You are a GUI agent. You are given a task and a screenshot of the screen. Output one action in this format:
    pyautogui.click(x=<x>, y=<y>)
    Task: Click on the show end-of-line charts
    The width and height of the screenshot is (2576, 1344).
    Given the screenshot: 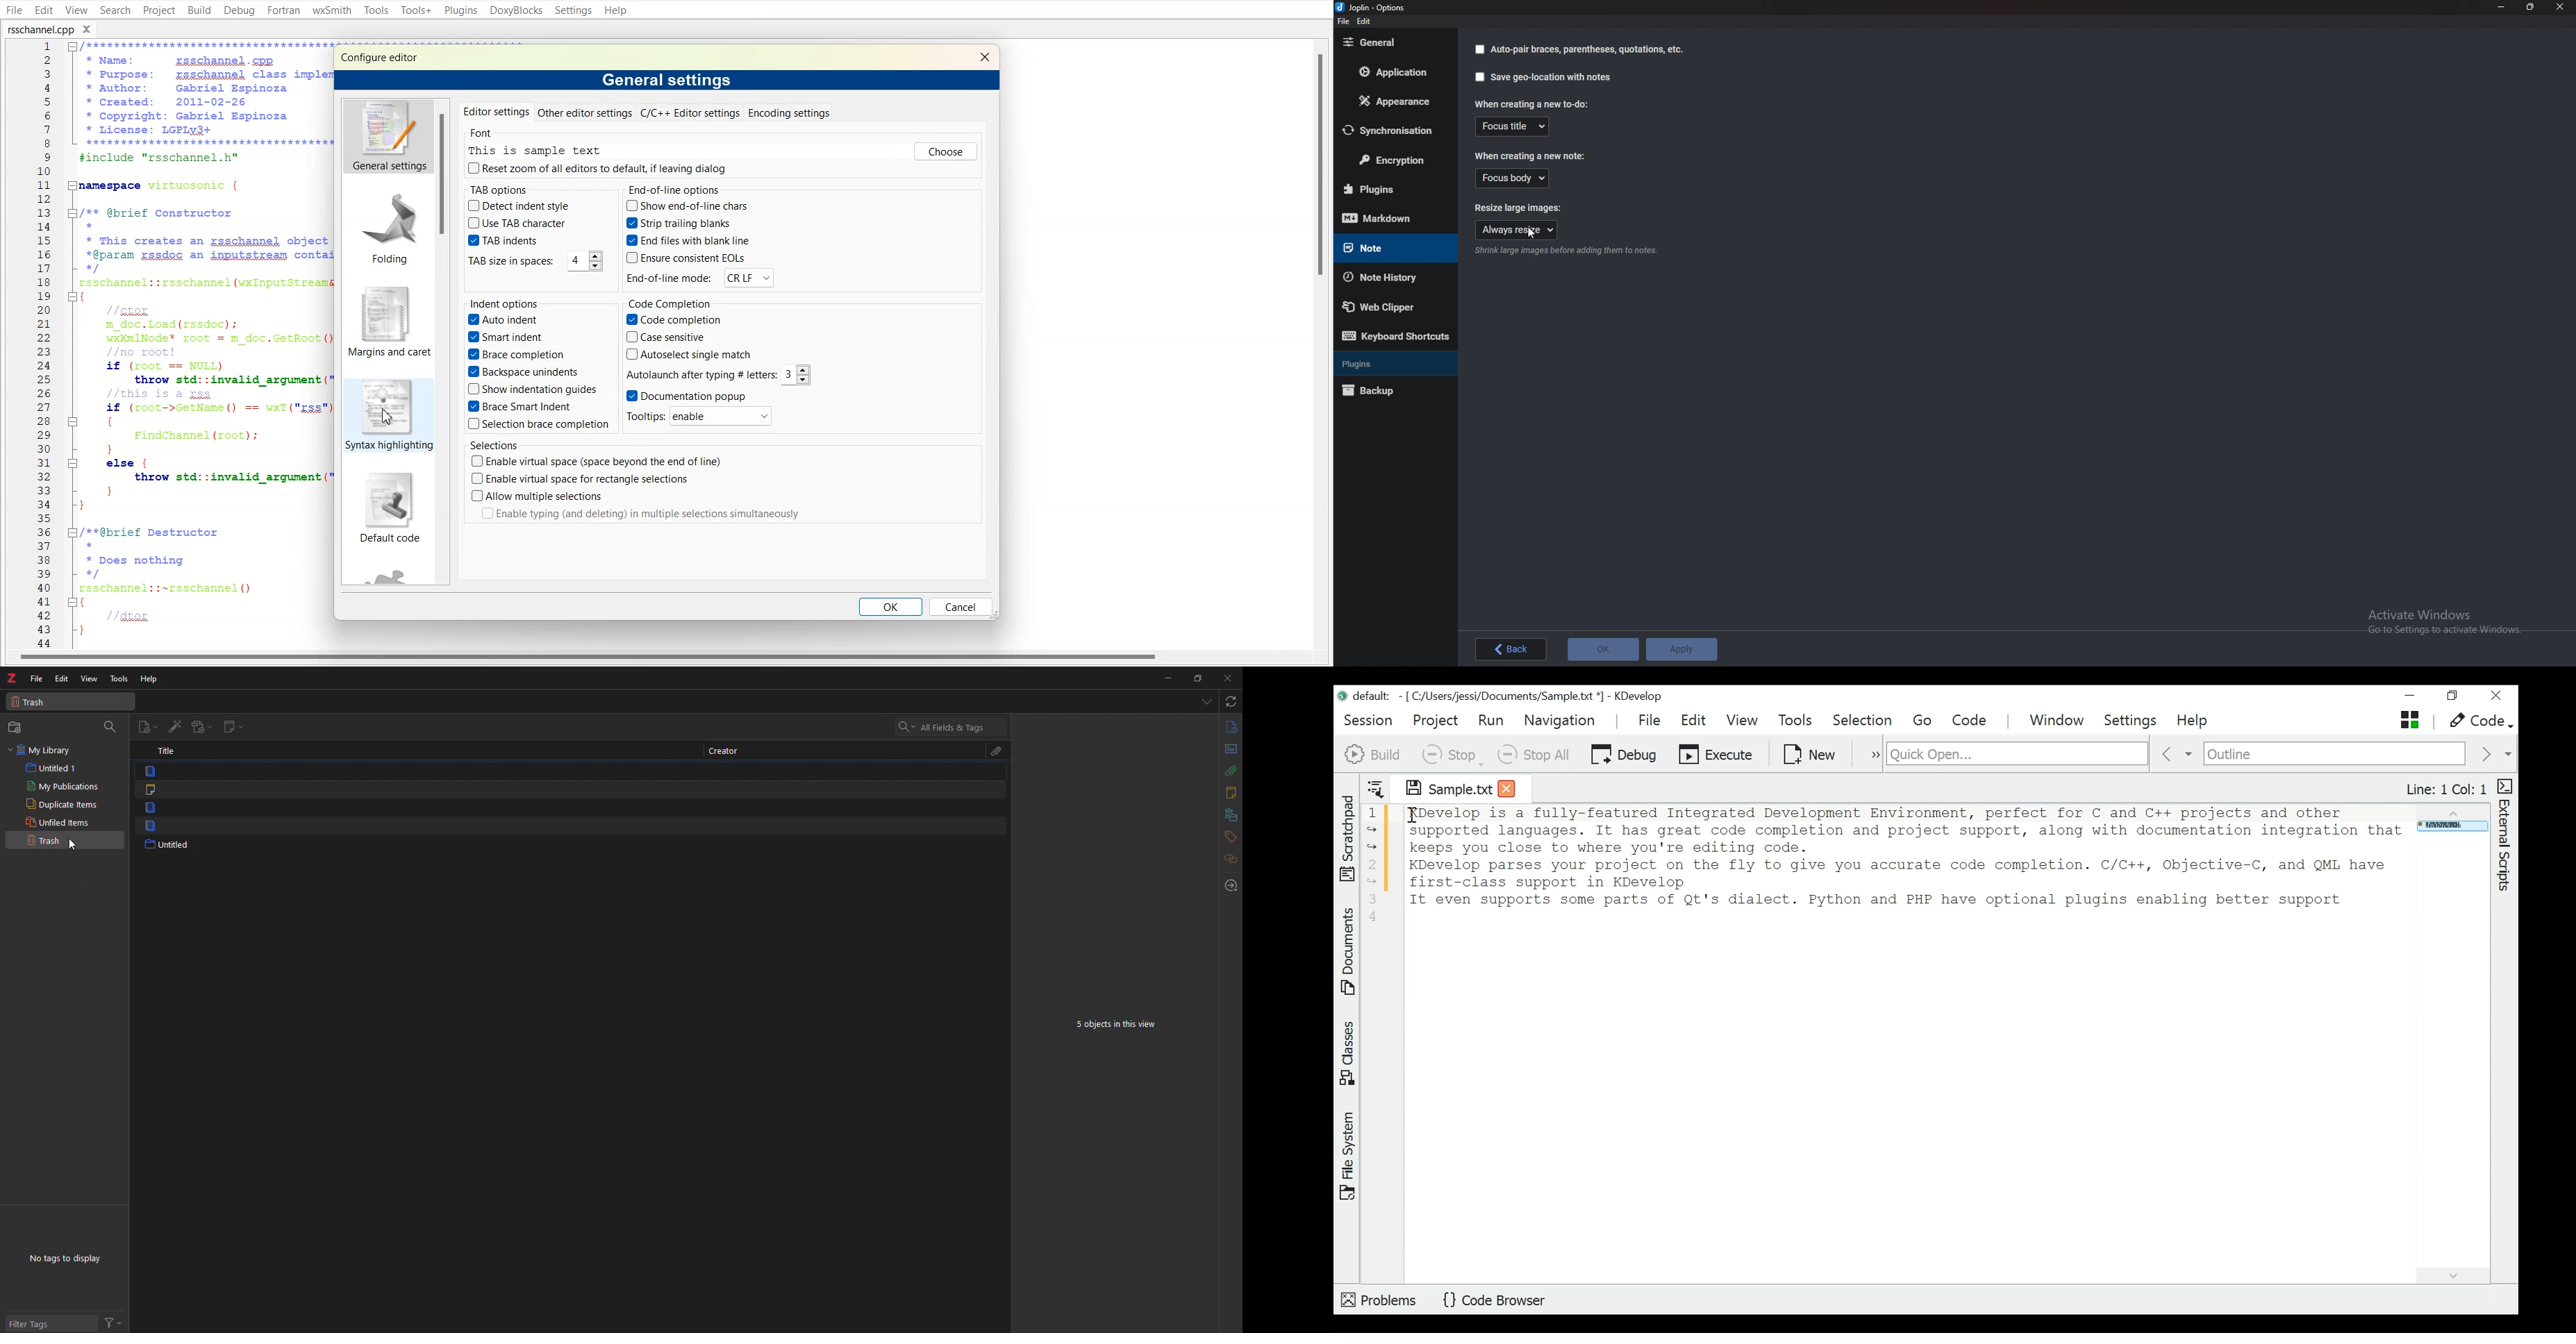 What is the action you would take?
    pyautogui.click(x=688, y=205)
    